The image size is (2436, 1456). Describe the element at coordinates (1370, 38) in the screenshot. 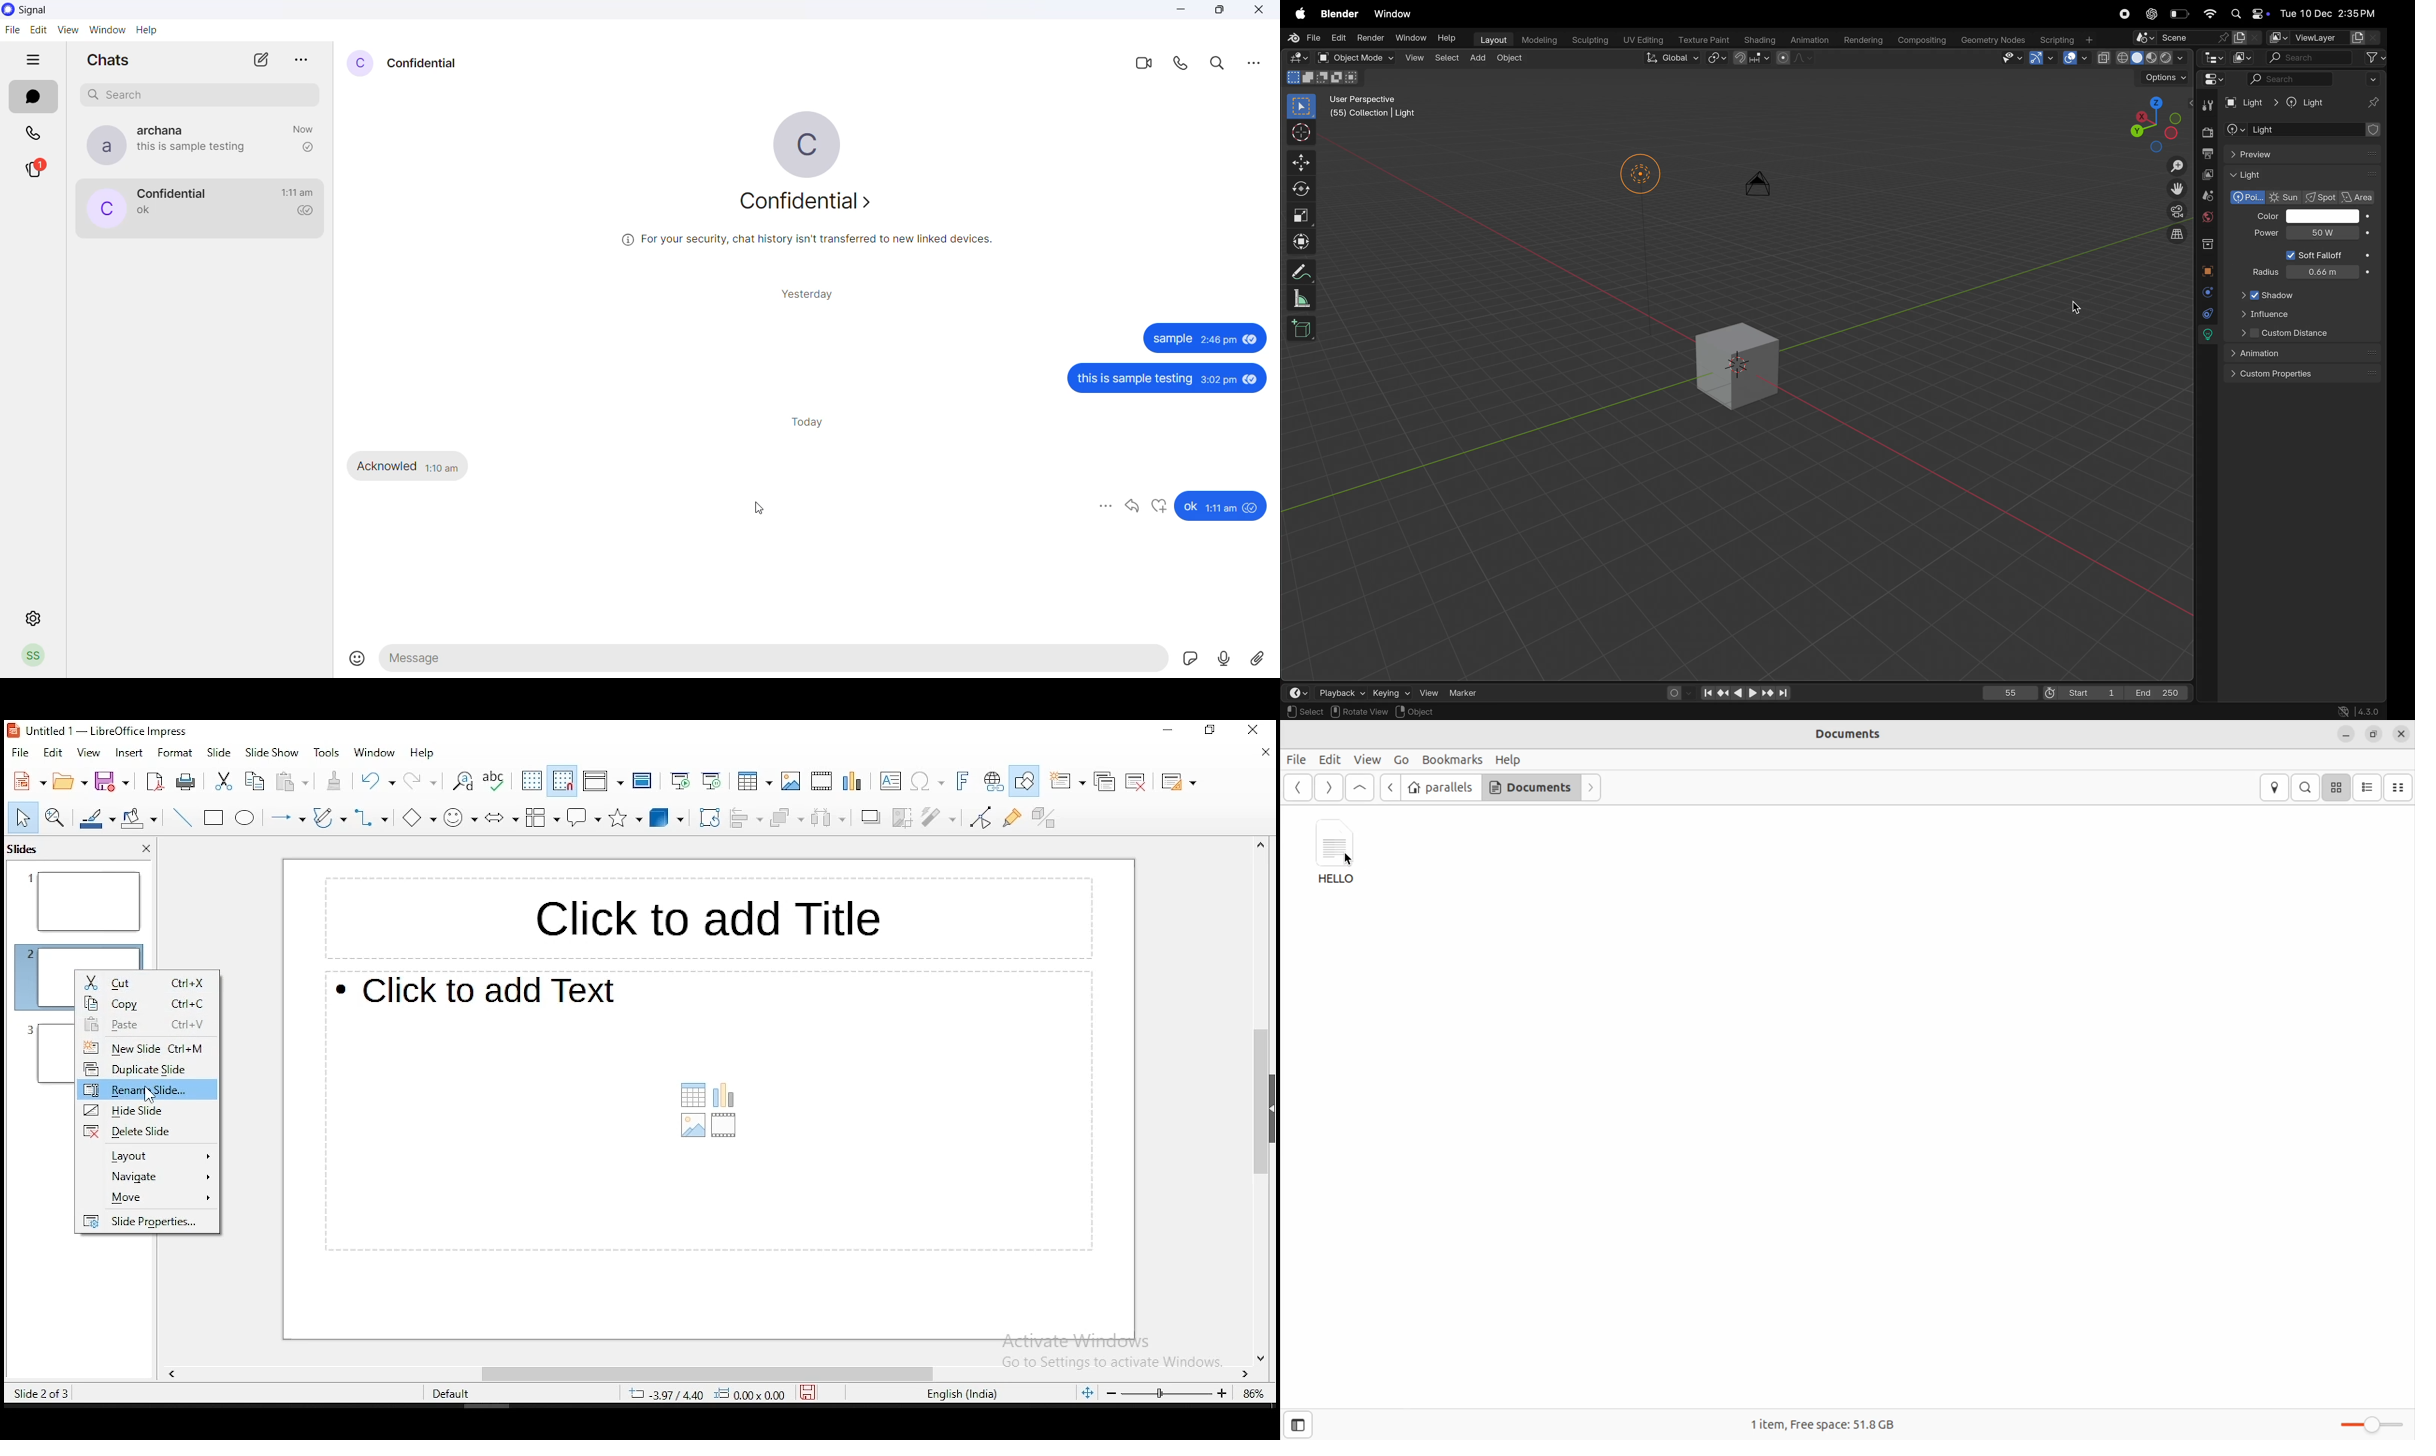

I see `Render` at that location.